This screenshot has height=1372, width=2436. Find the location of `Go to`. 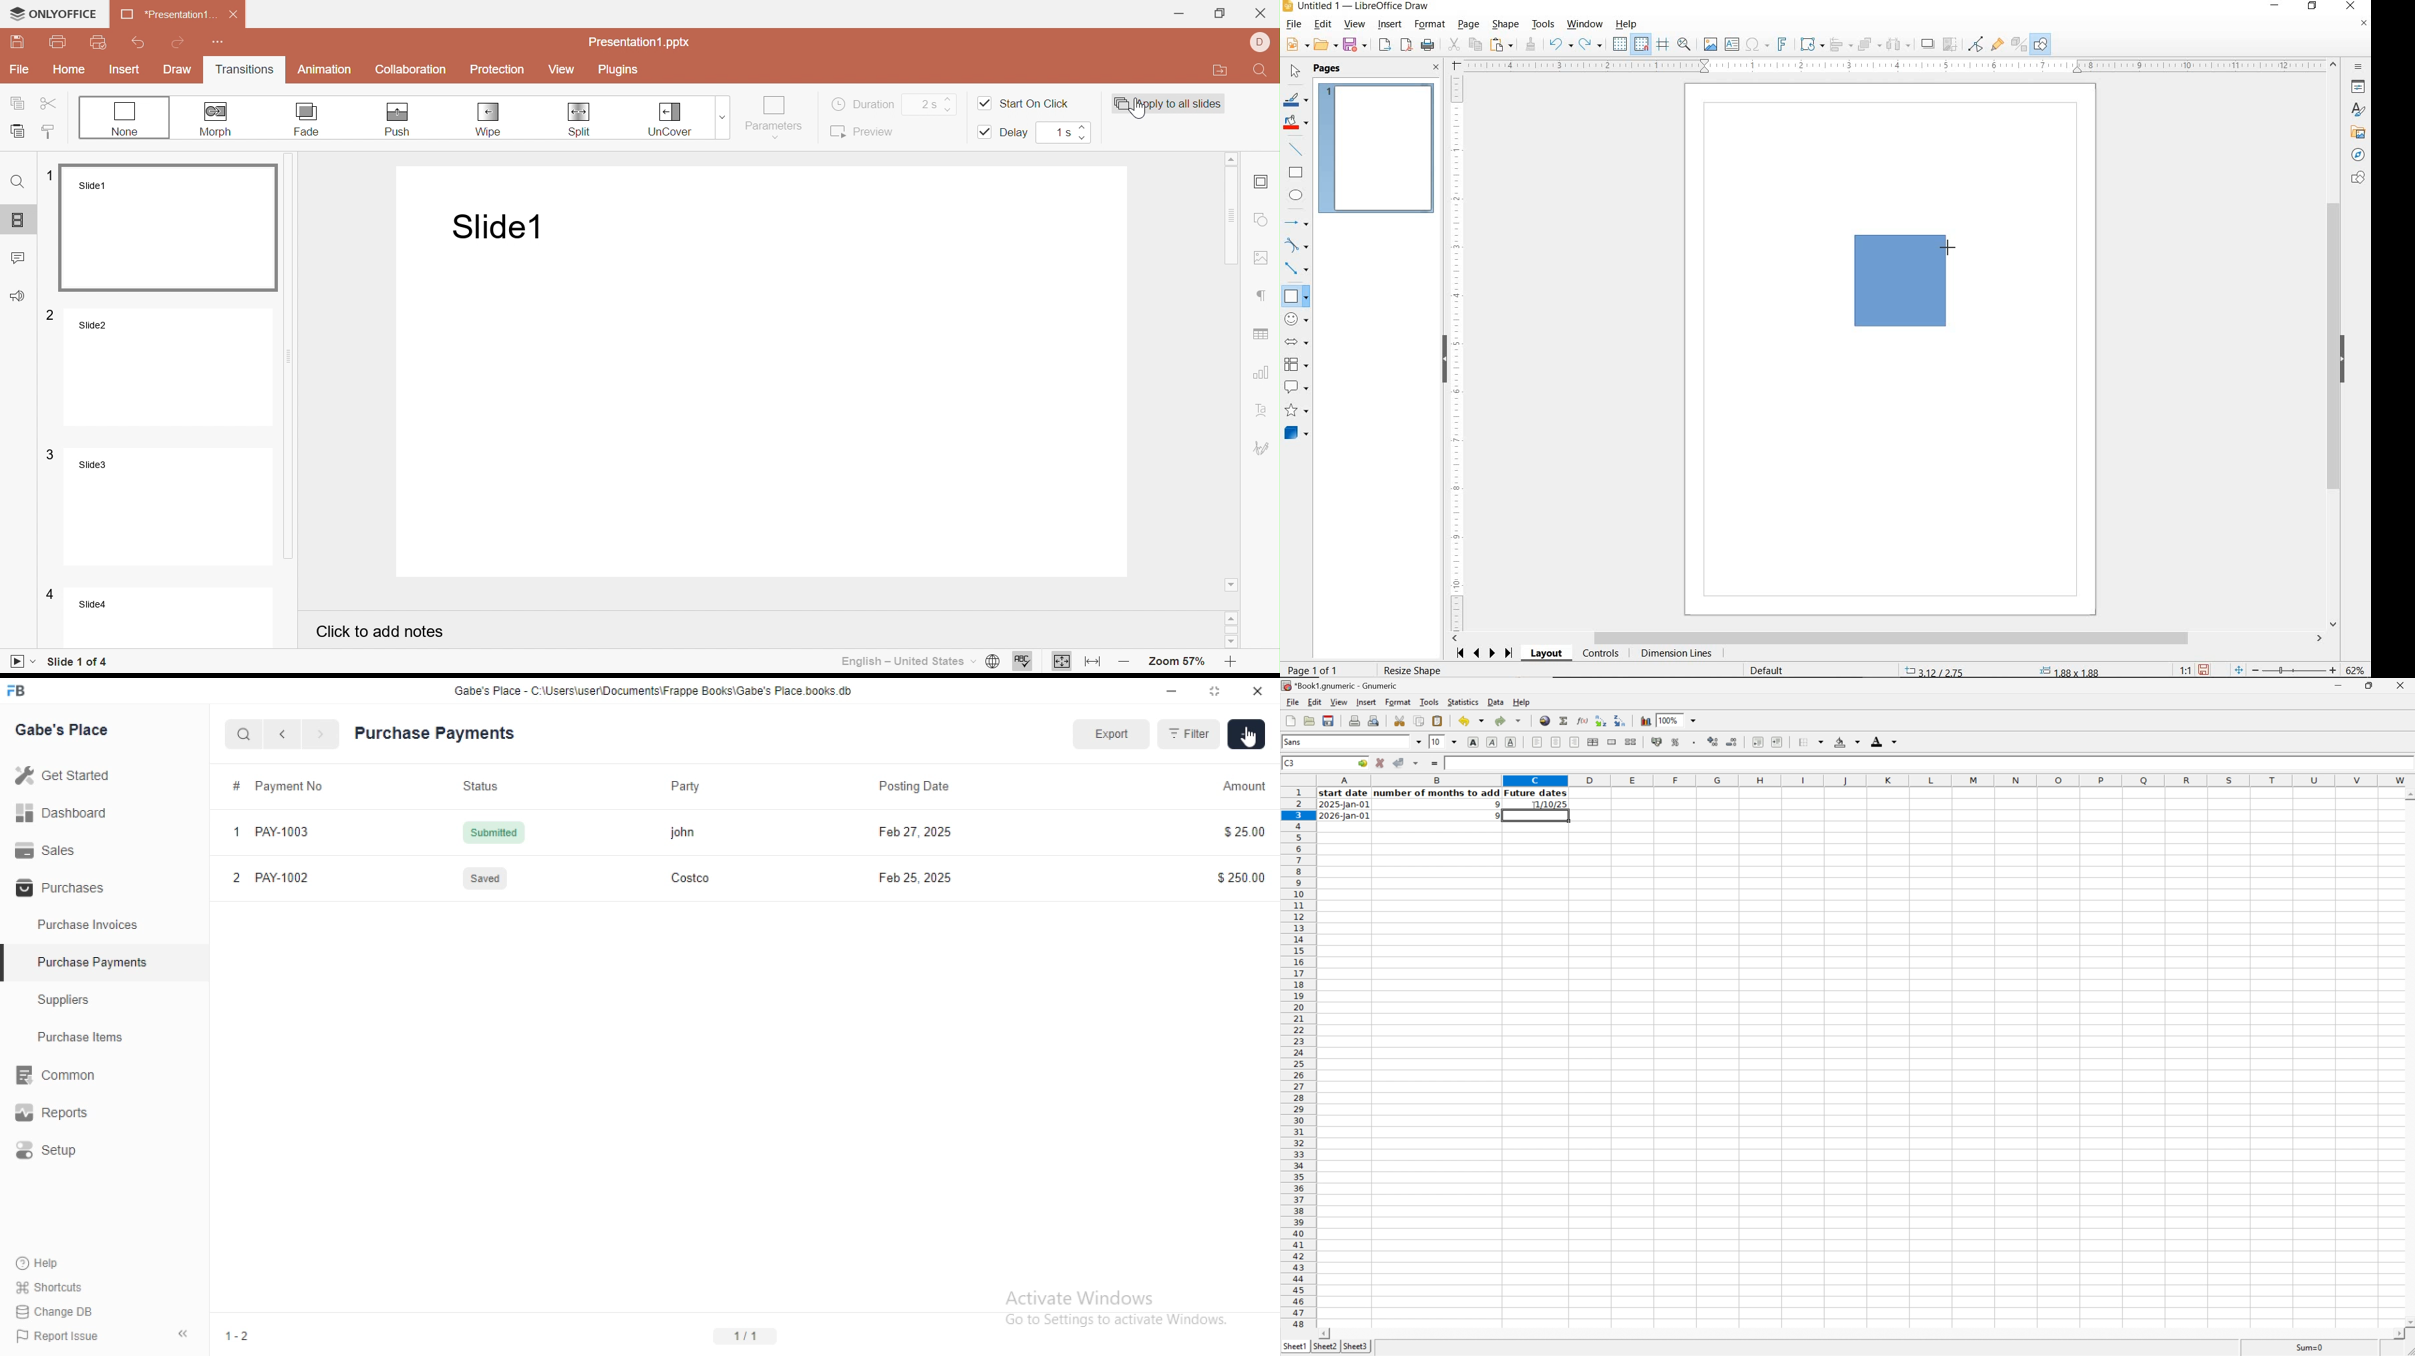

Go to is located at coordinates (1362, 763).